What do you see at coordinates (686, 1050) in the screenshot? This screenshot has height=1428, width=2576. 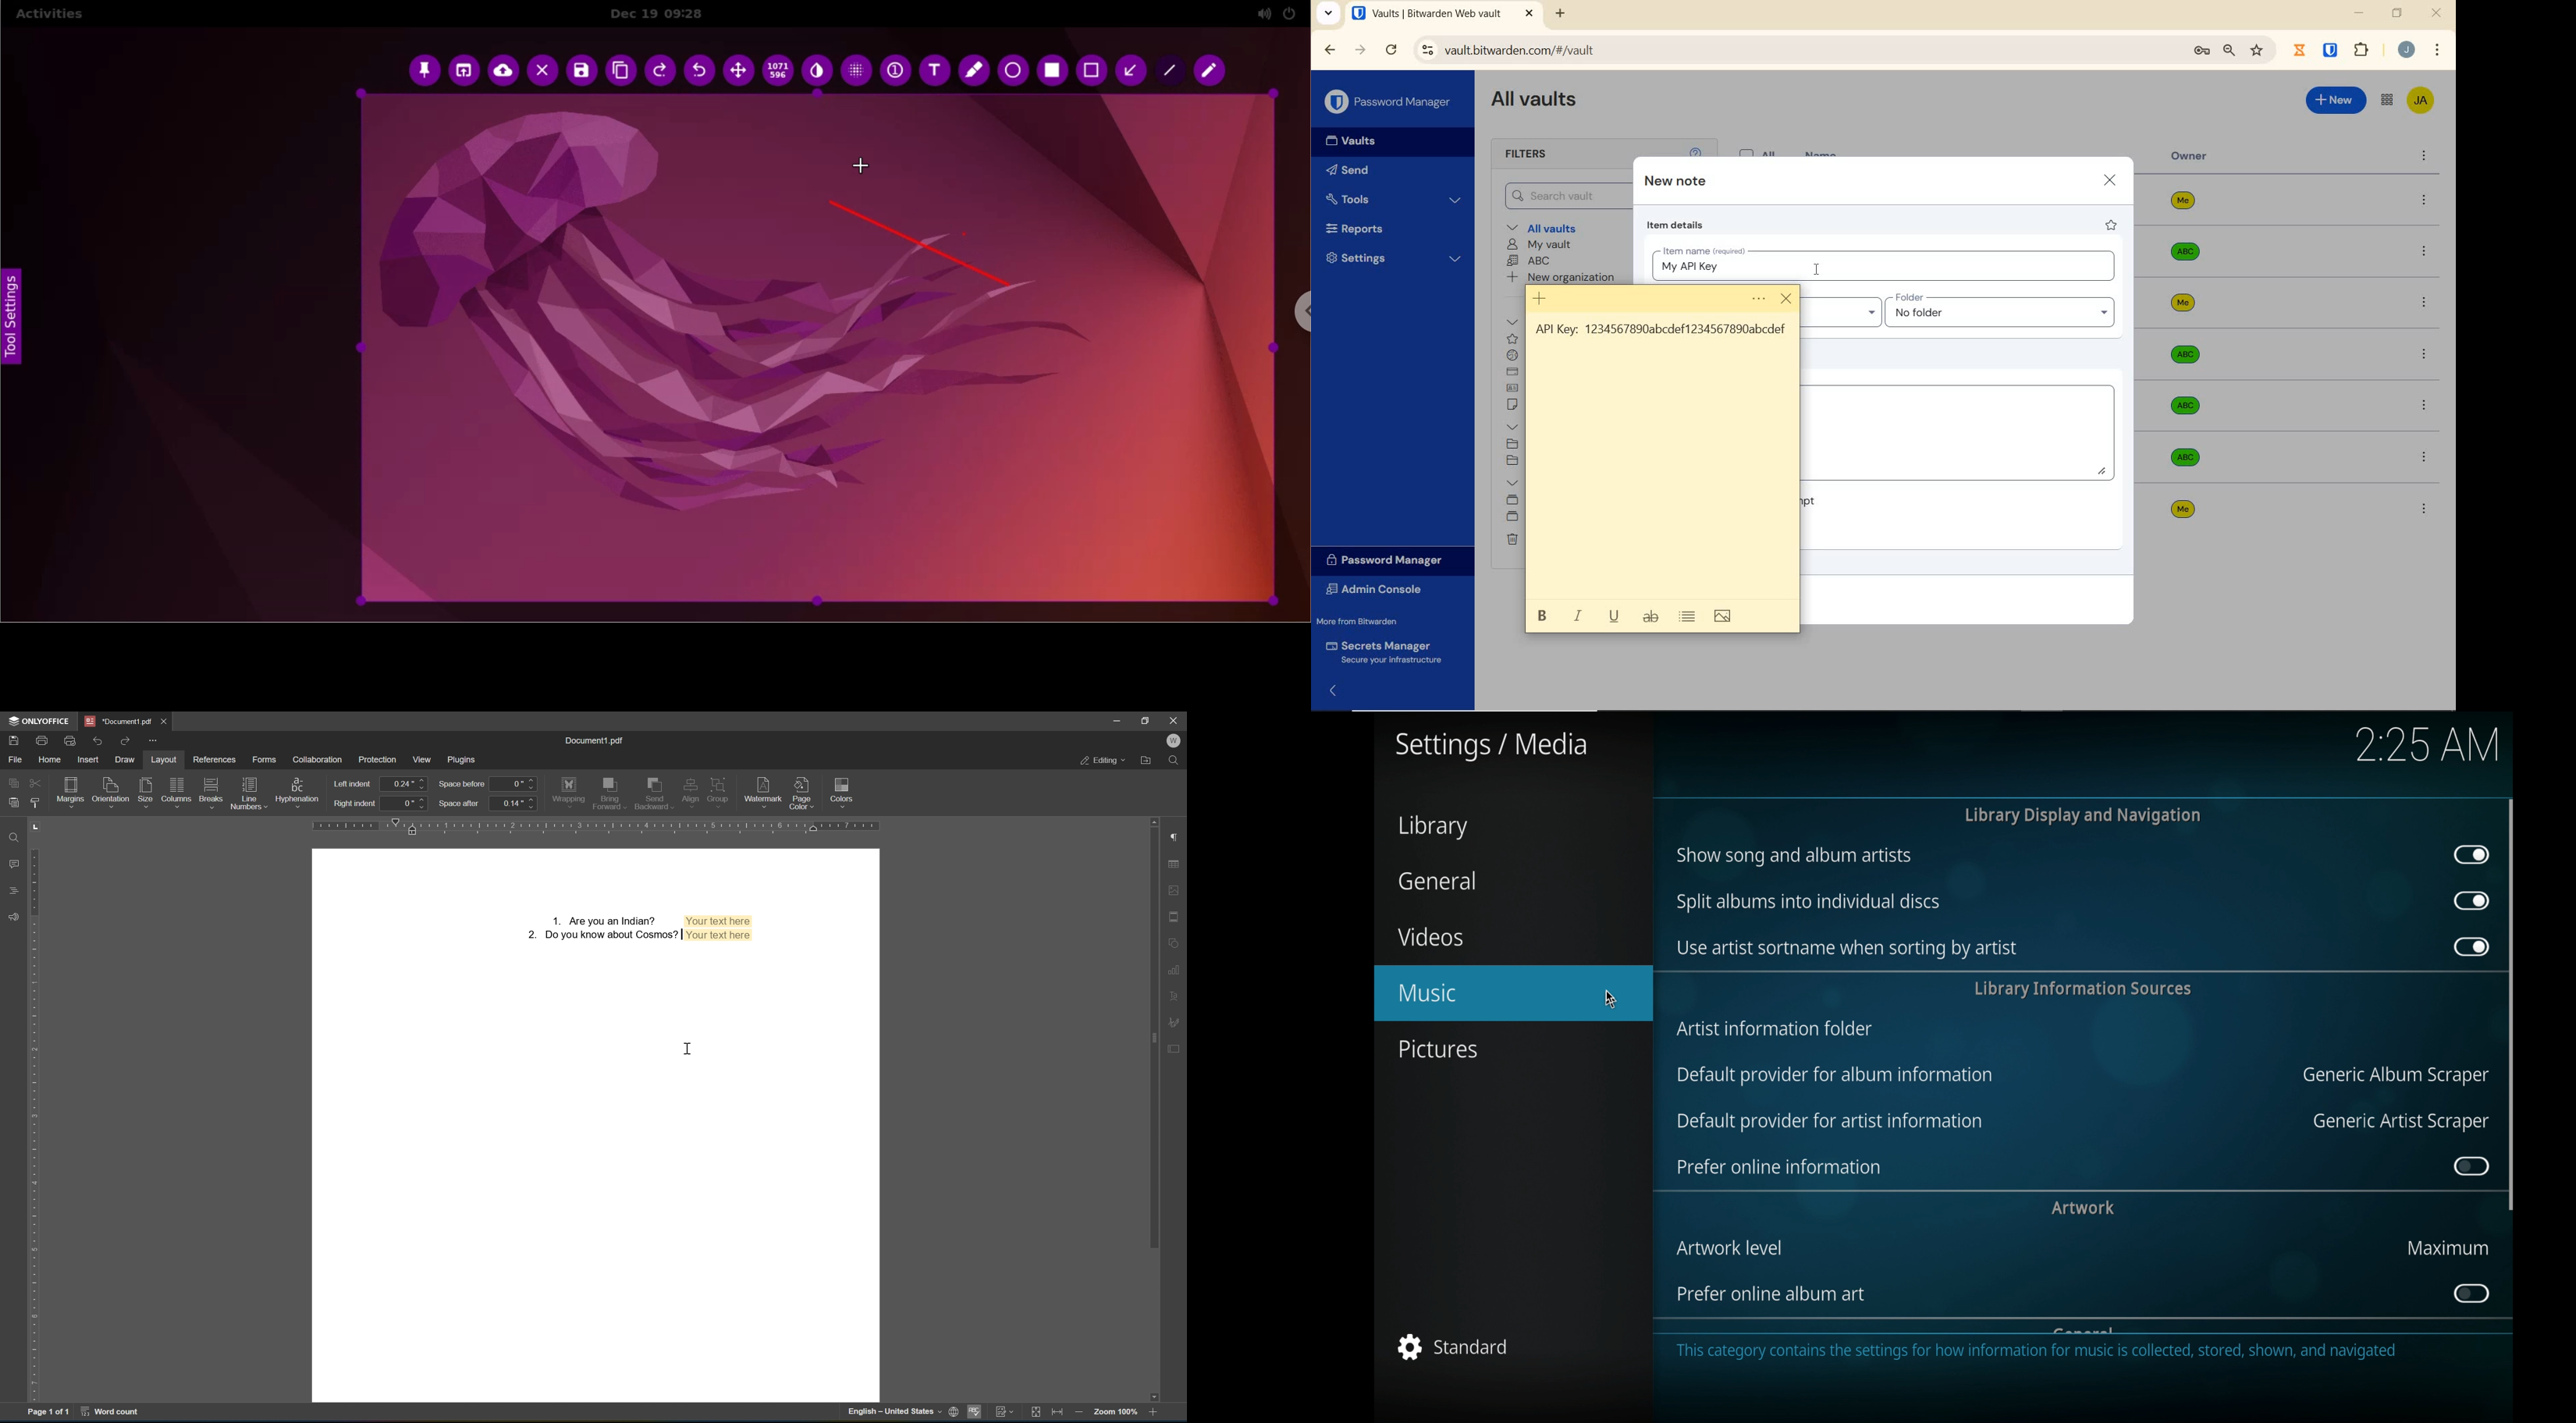 I see `cursor` at bounding box center [686, 1050].